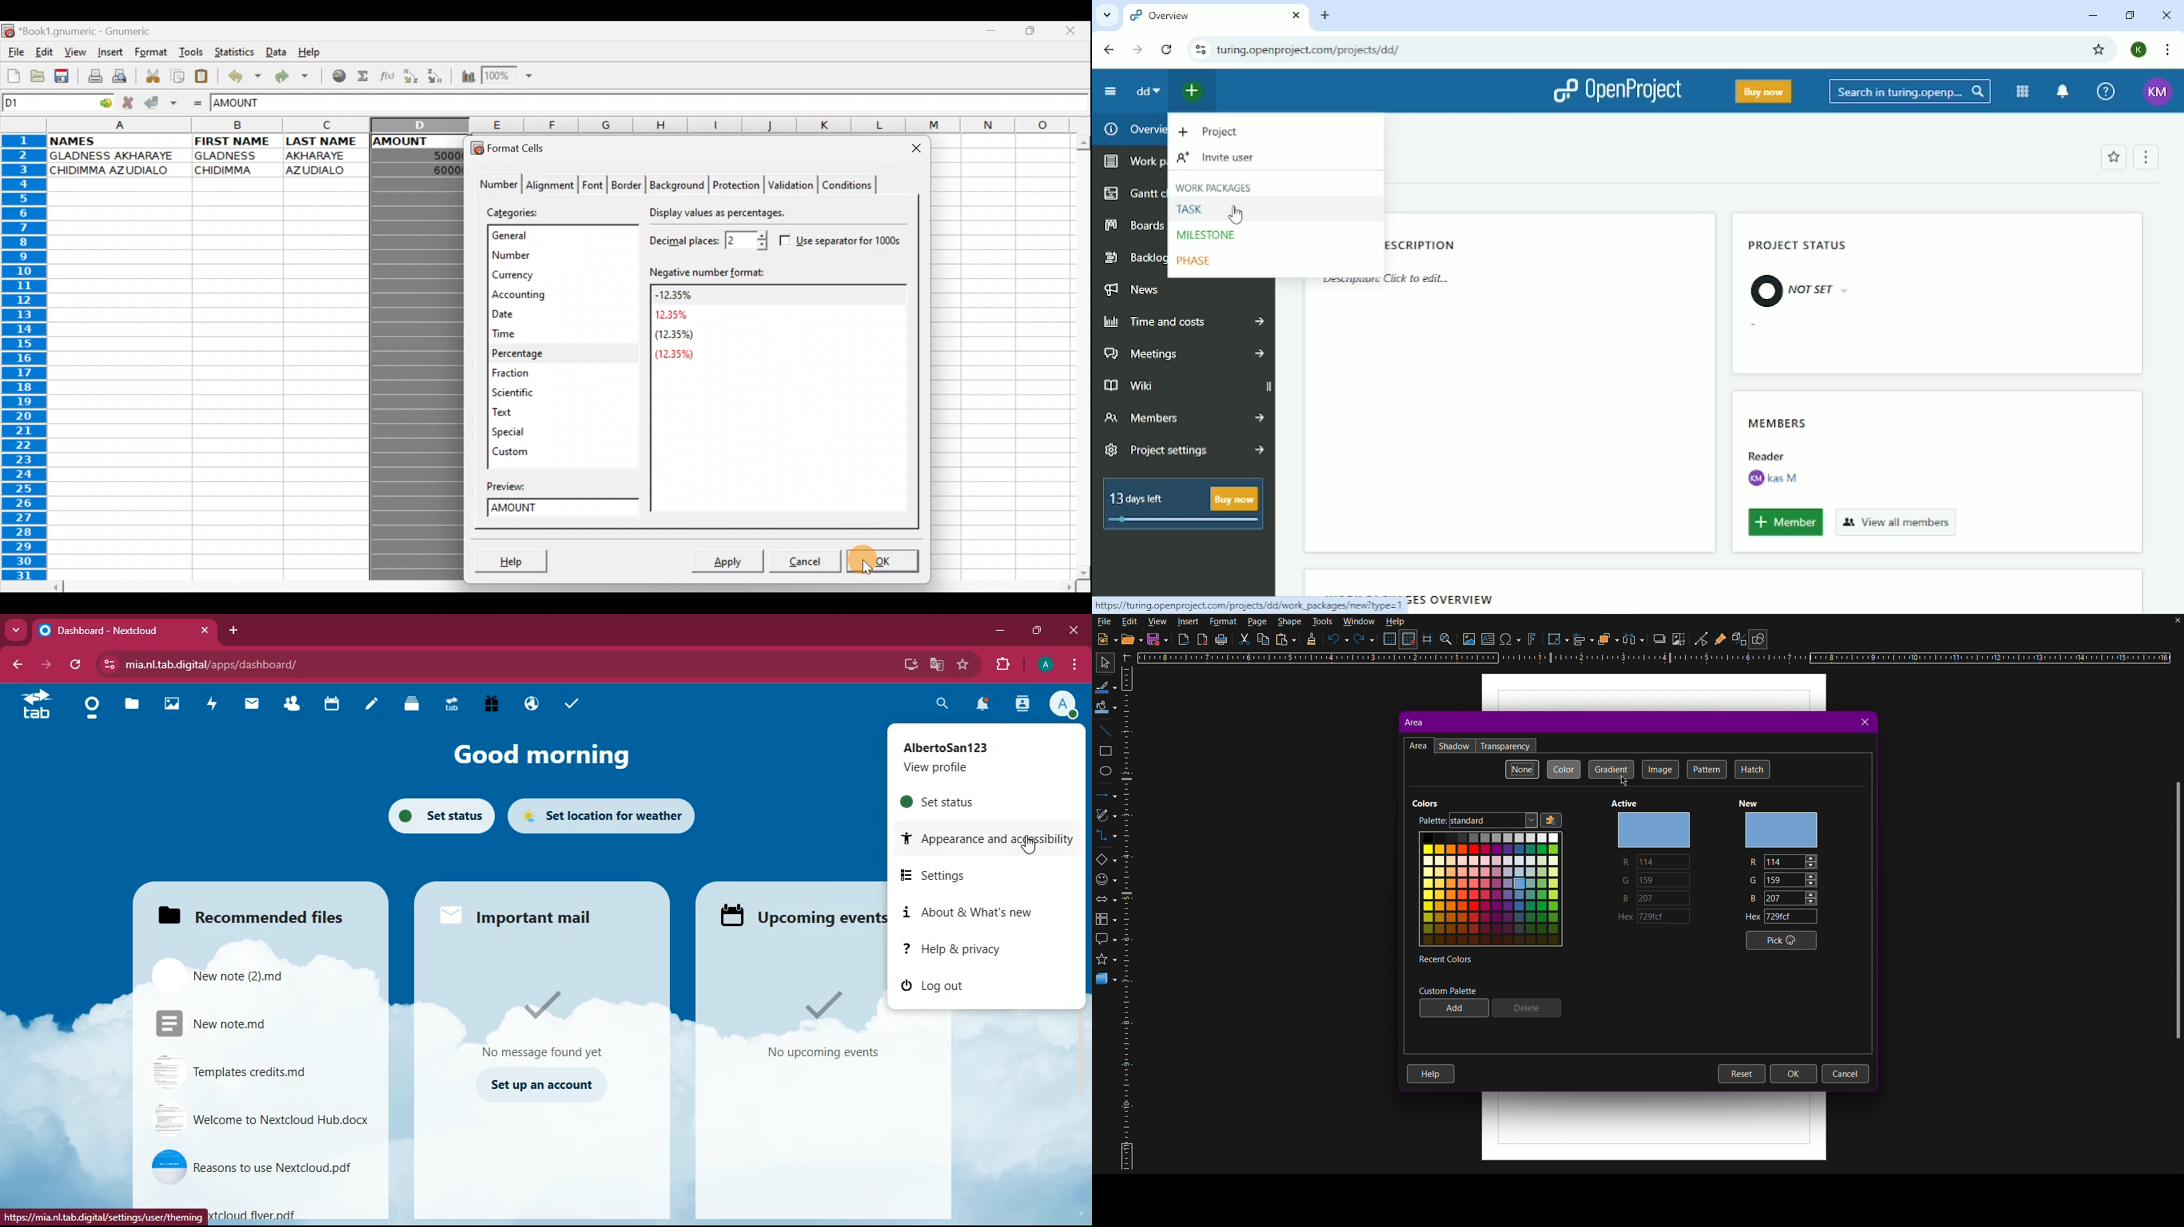 This screenshot has width=2184, height=1232. I want to click on Zoom, so click(509, 77).